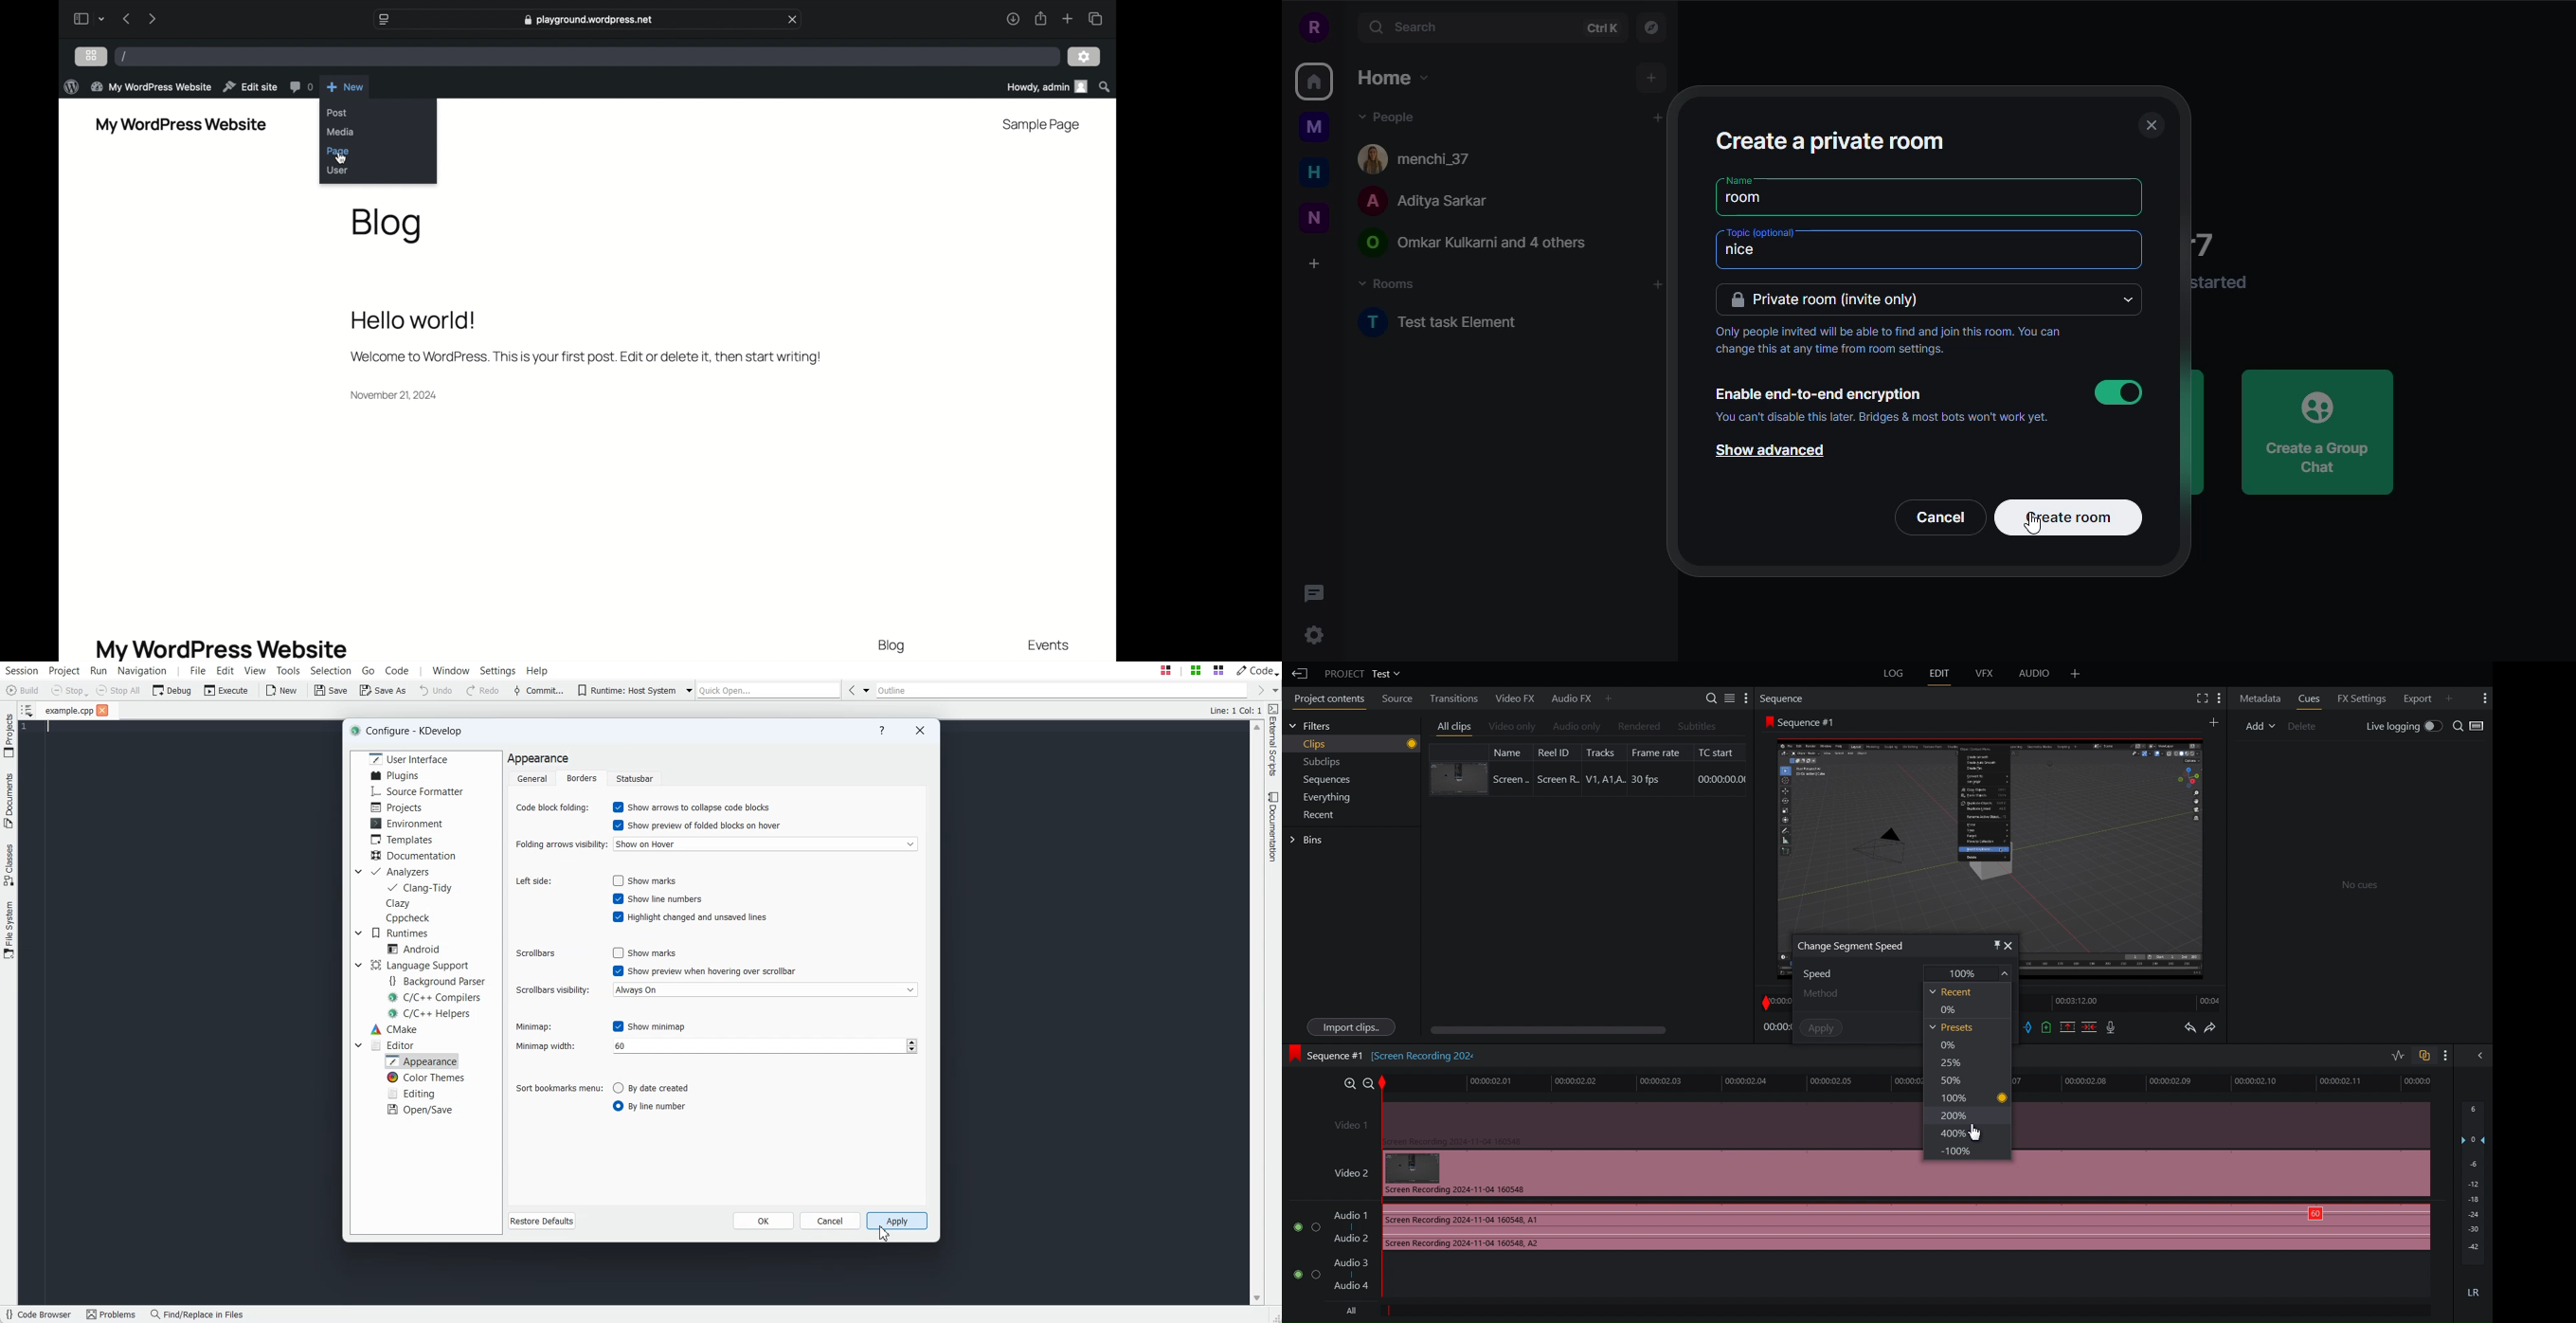  I want to click on 0%, so click(1948, 1009).